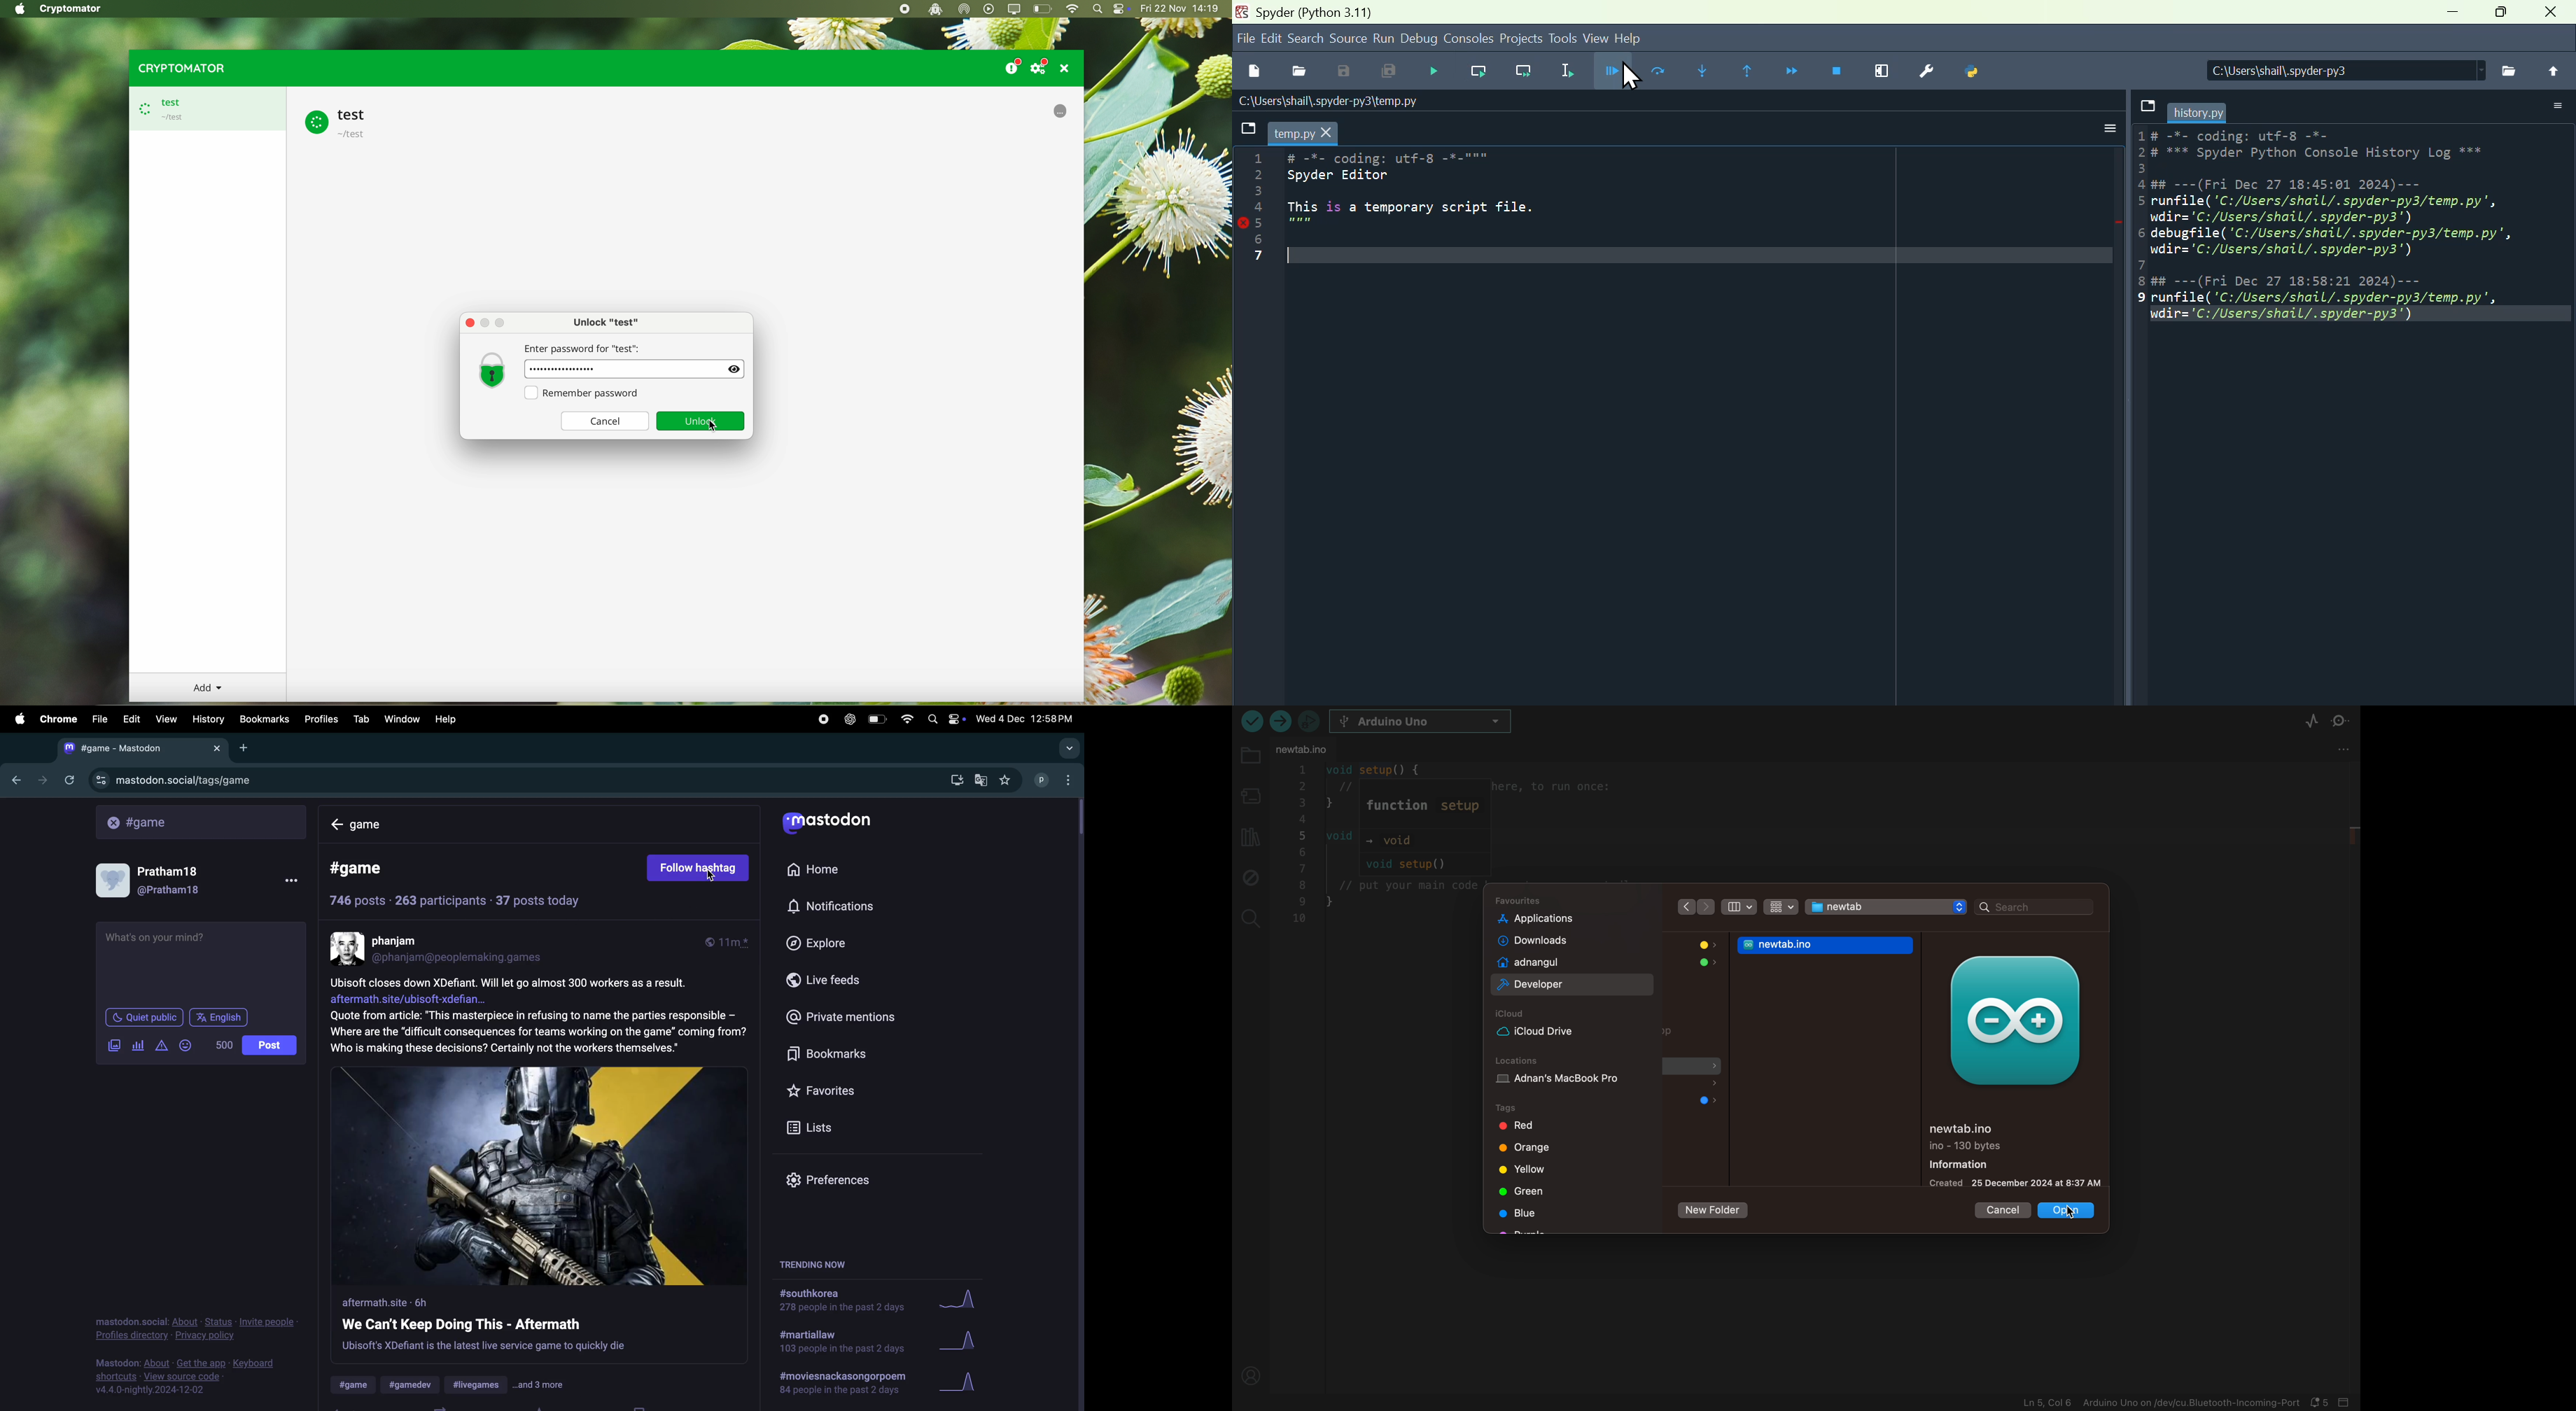 This screenshot has width=2576, height=1428. I want to click on Continue execution until next function, so click(1798, 72).